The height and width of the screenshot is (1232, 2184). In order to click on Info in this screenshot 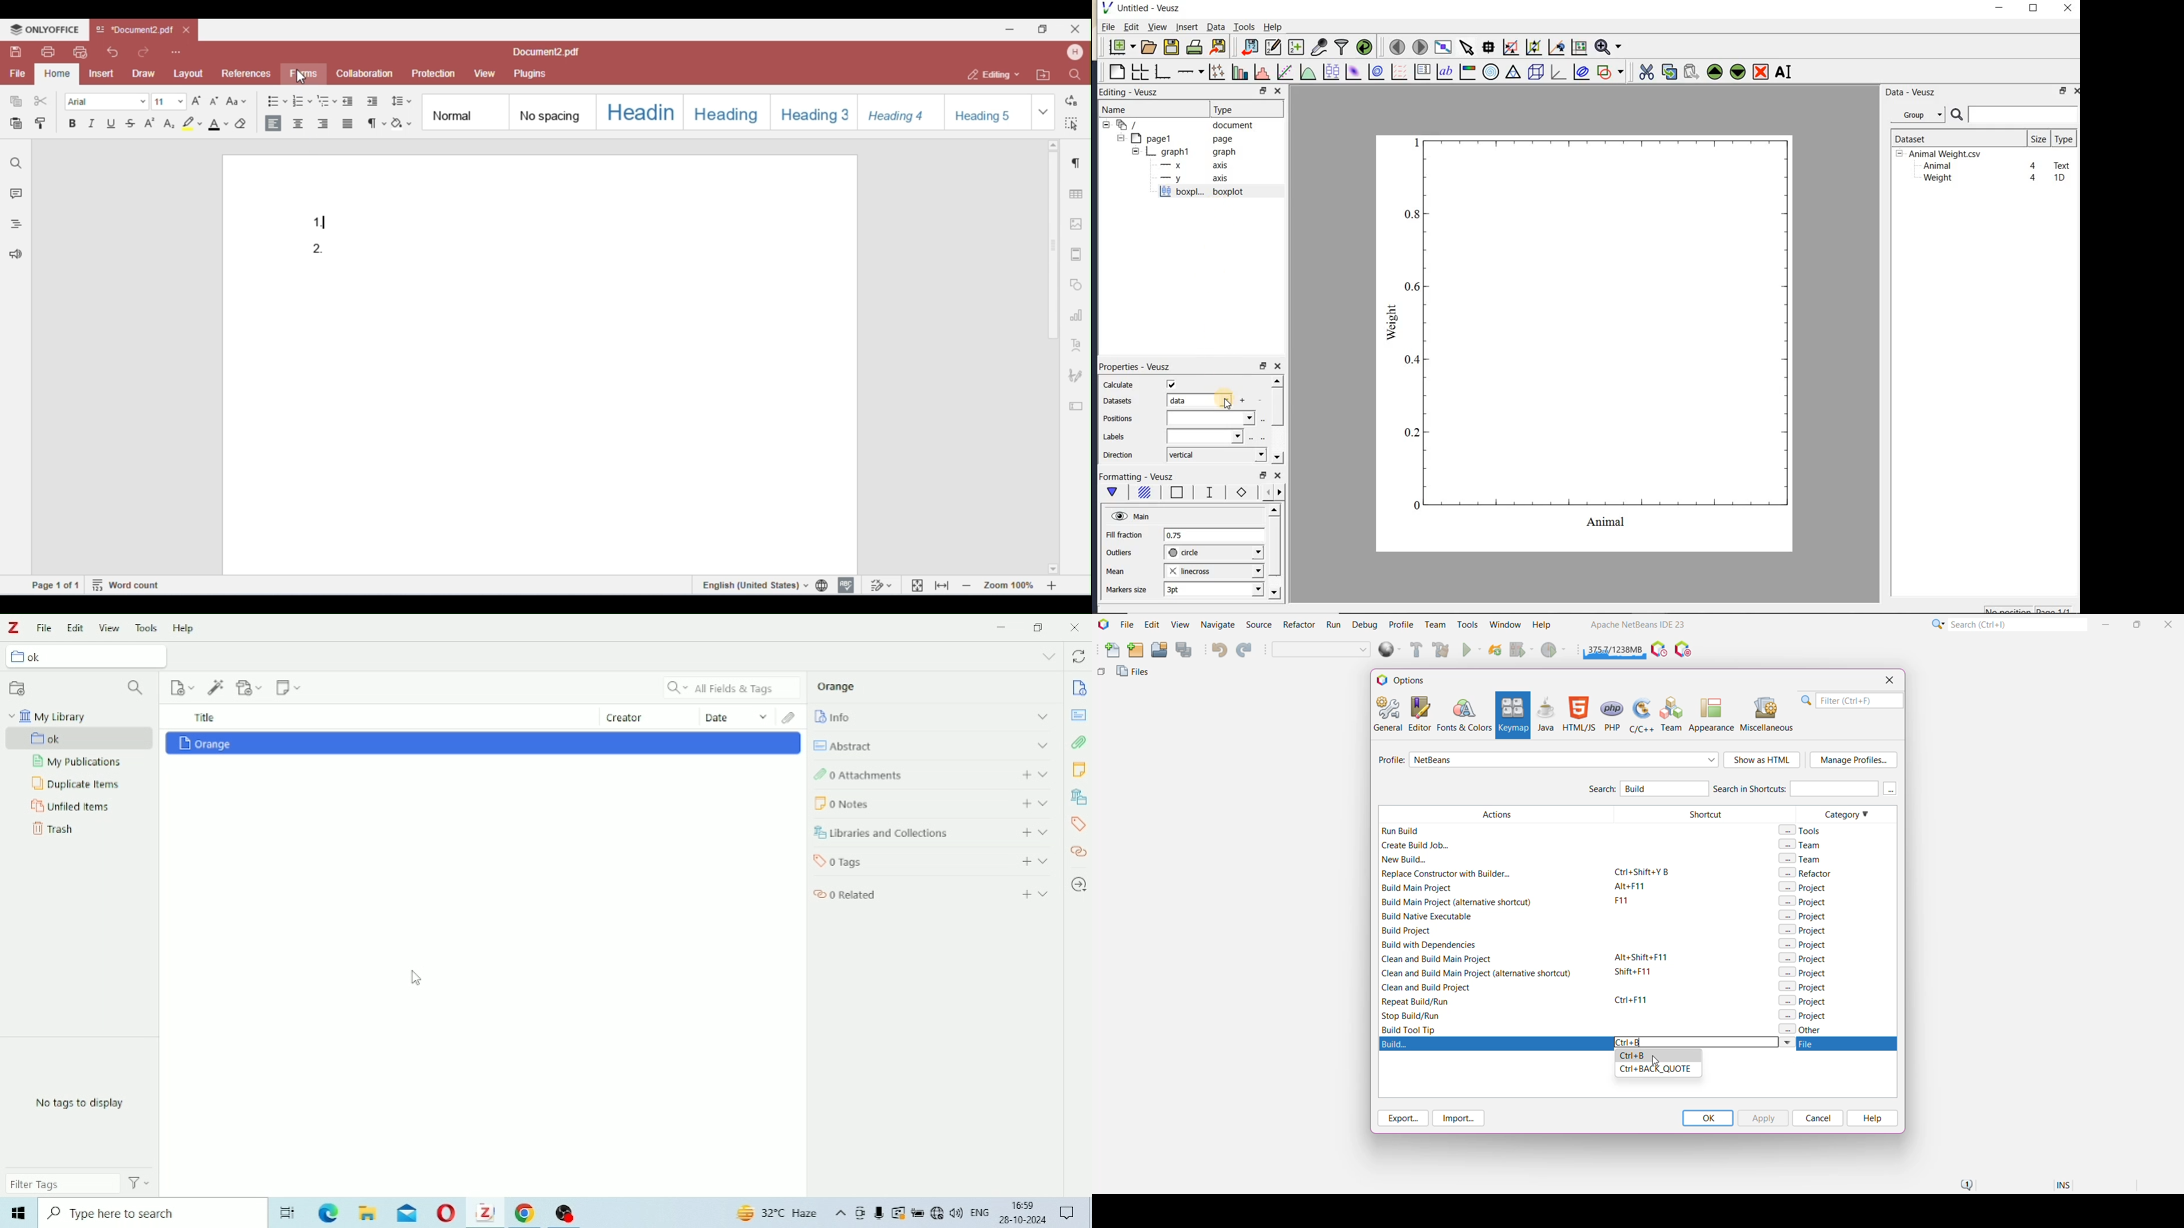, I will do `click(932, 716)`.